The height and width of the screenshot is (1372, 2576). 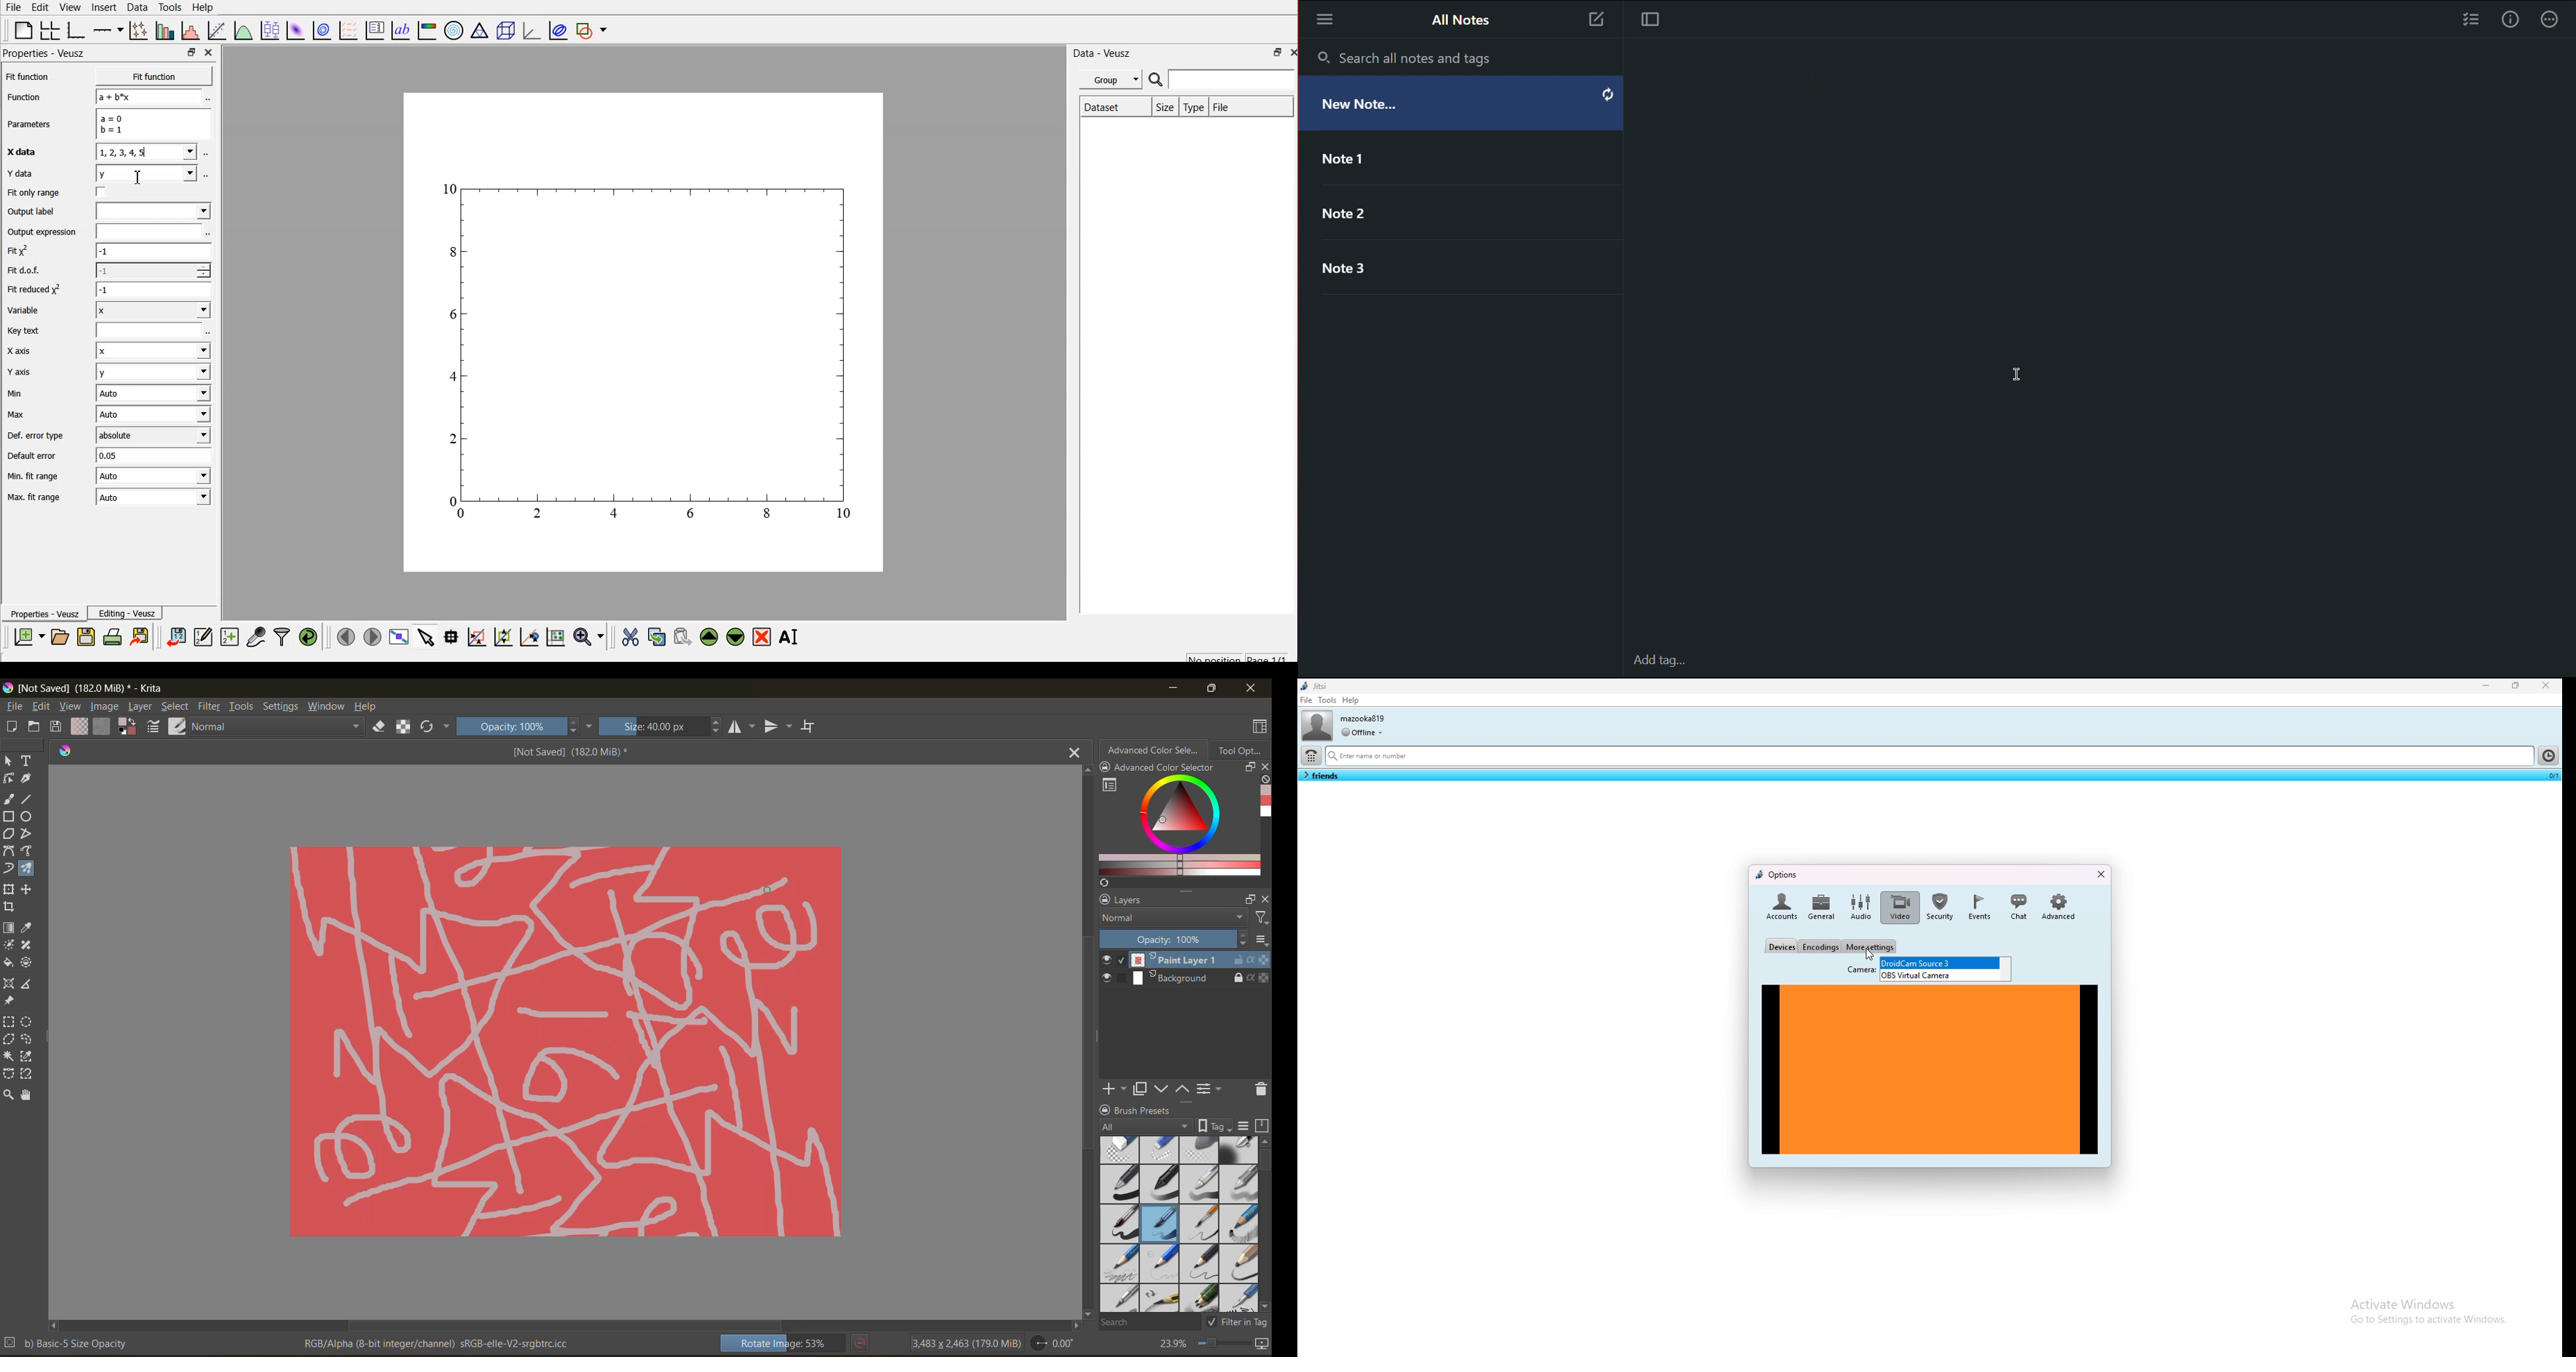 What do you see at coordinates (428, 639) in the screenshot?
I see `select items from graph` at bounding box center [428, 639].